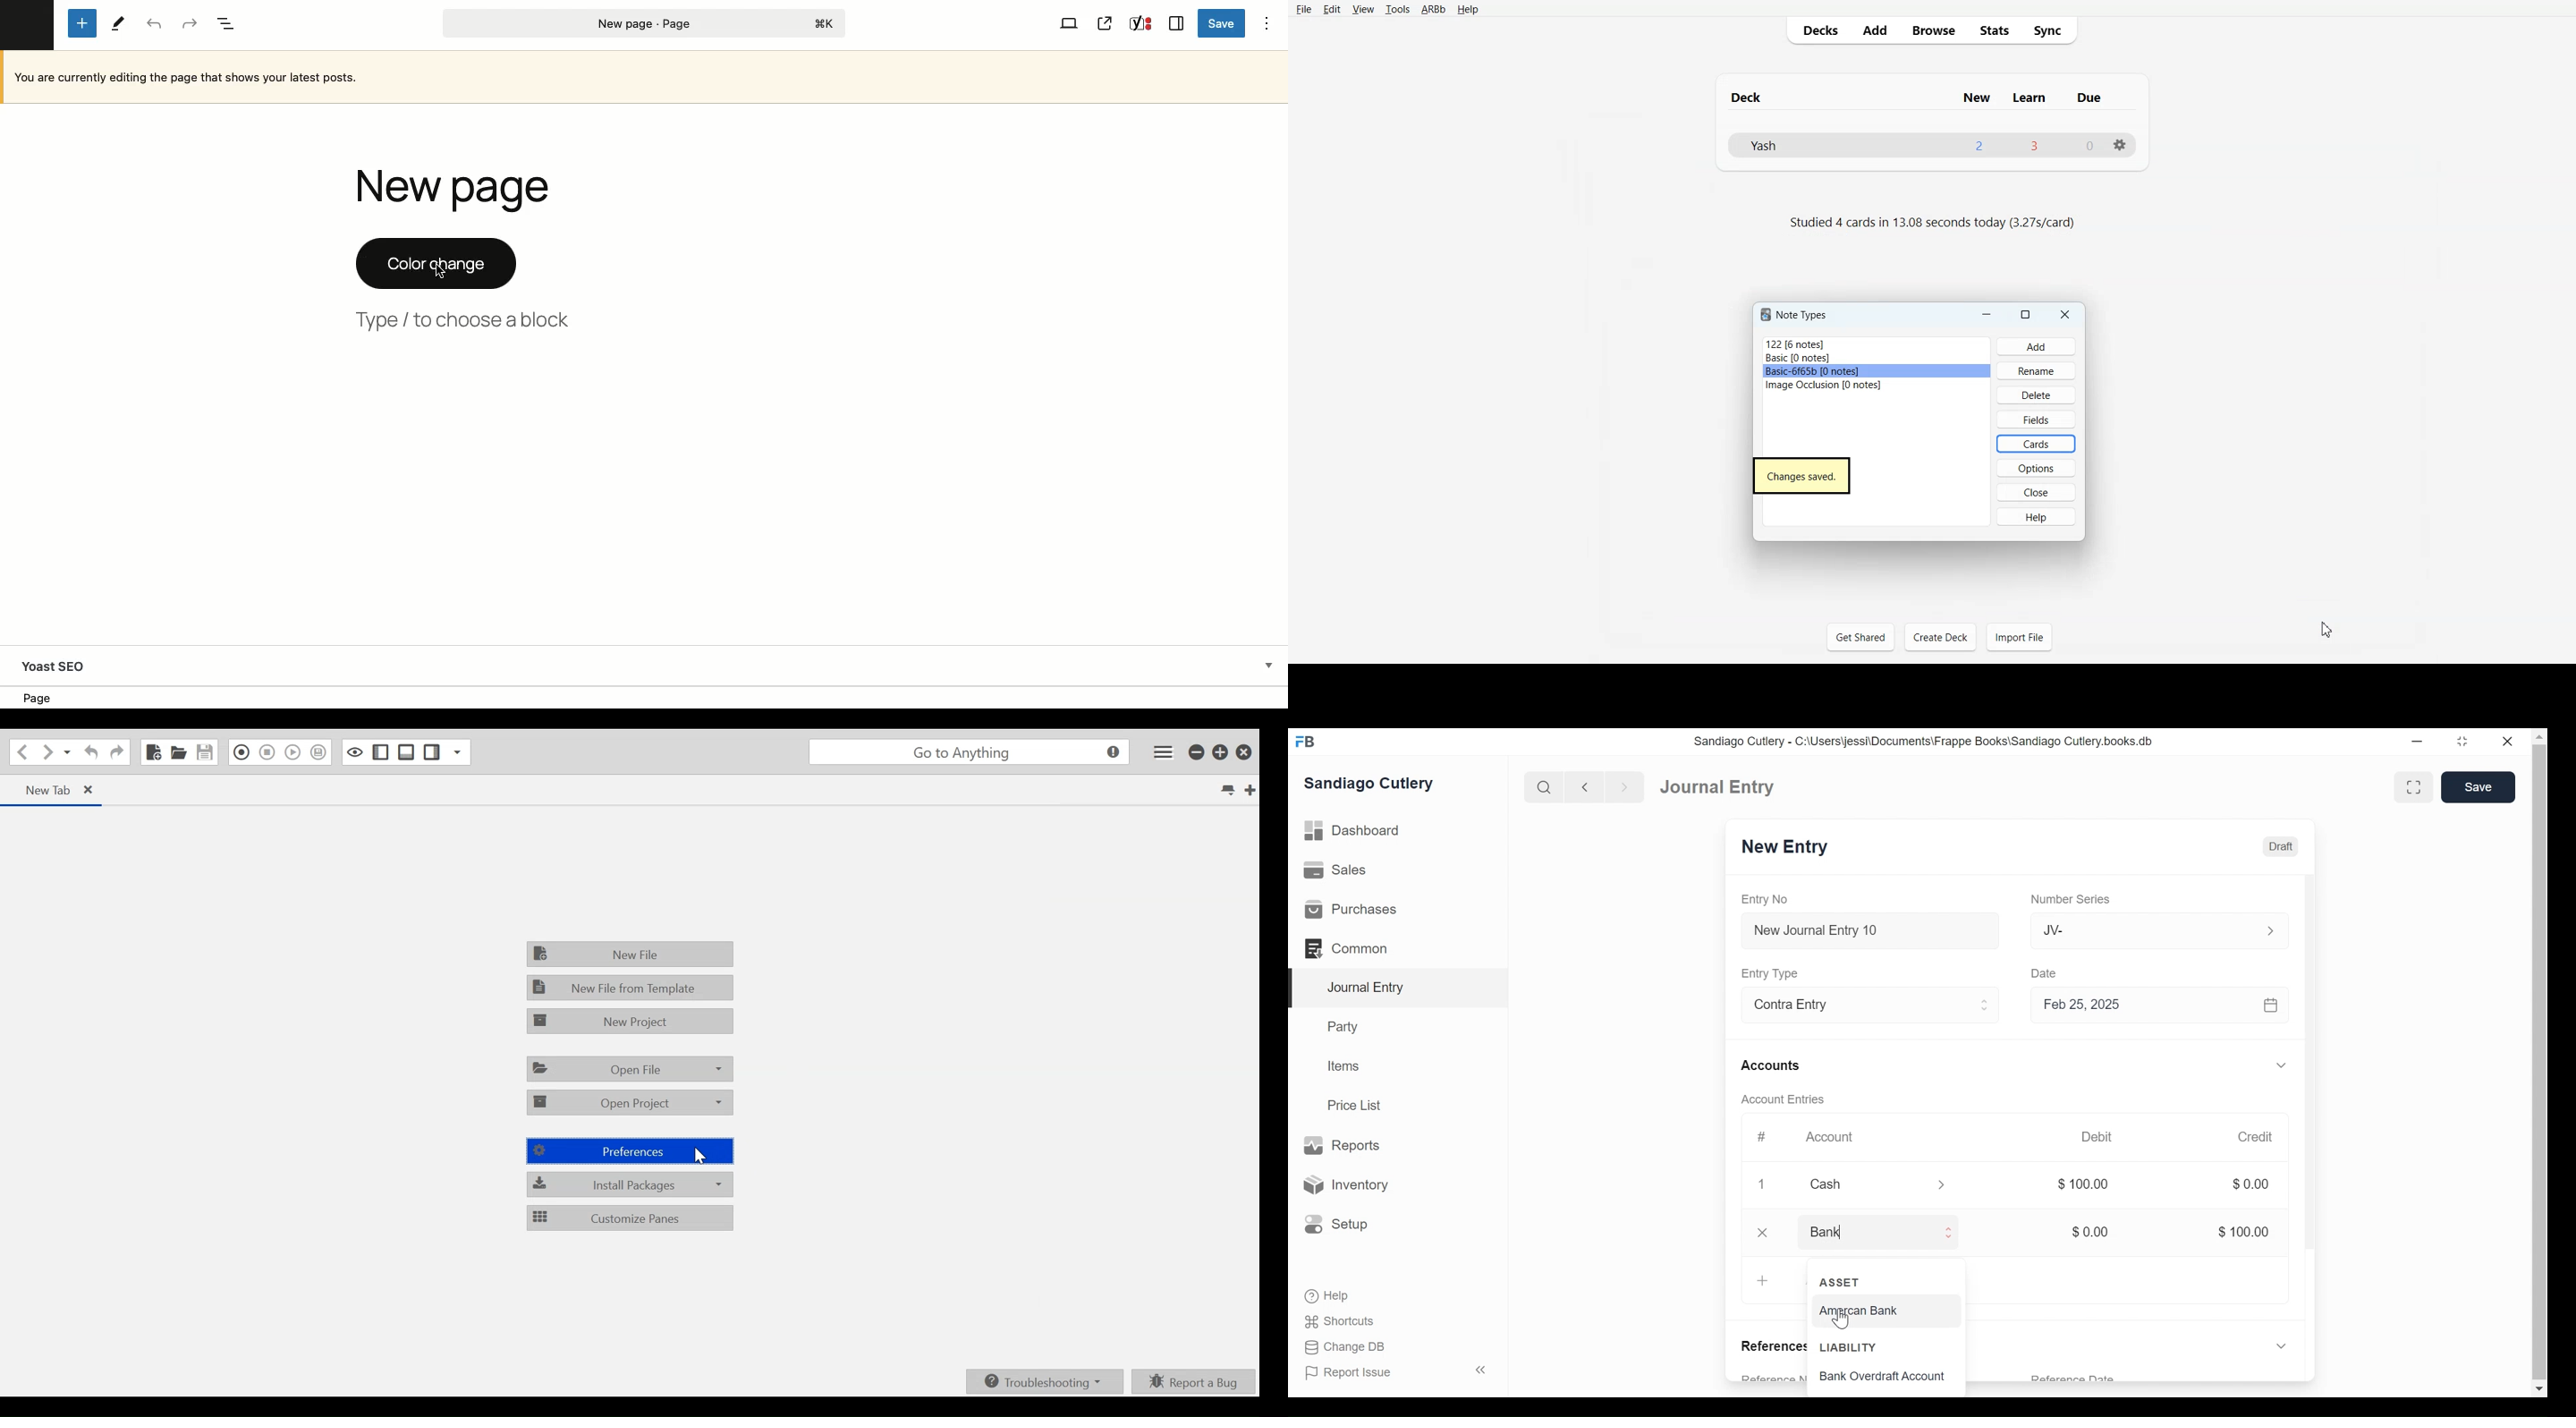  I want to click on Cursor, so click(2326, 629).